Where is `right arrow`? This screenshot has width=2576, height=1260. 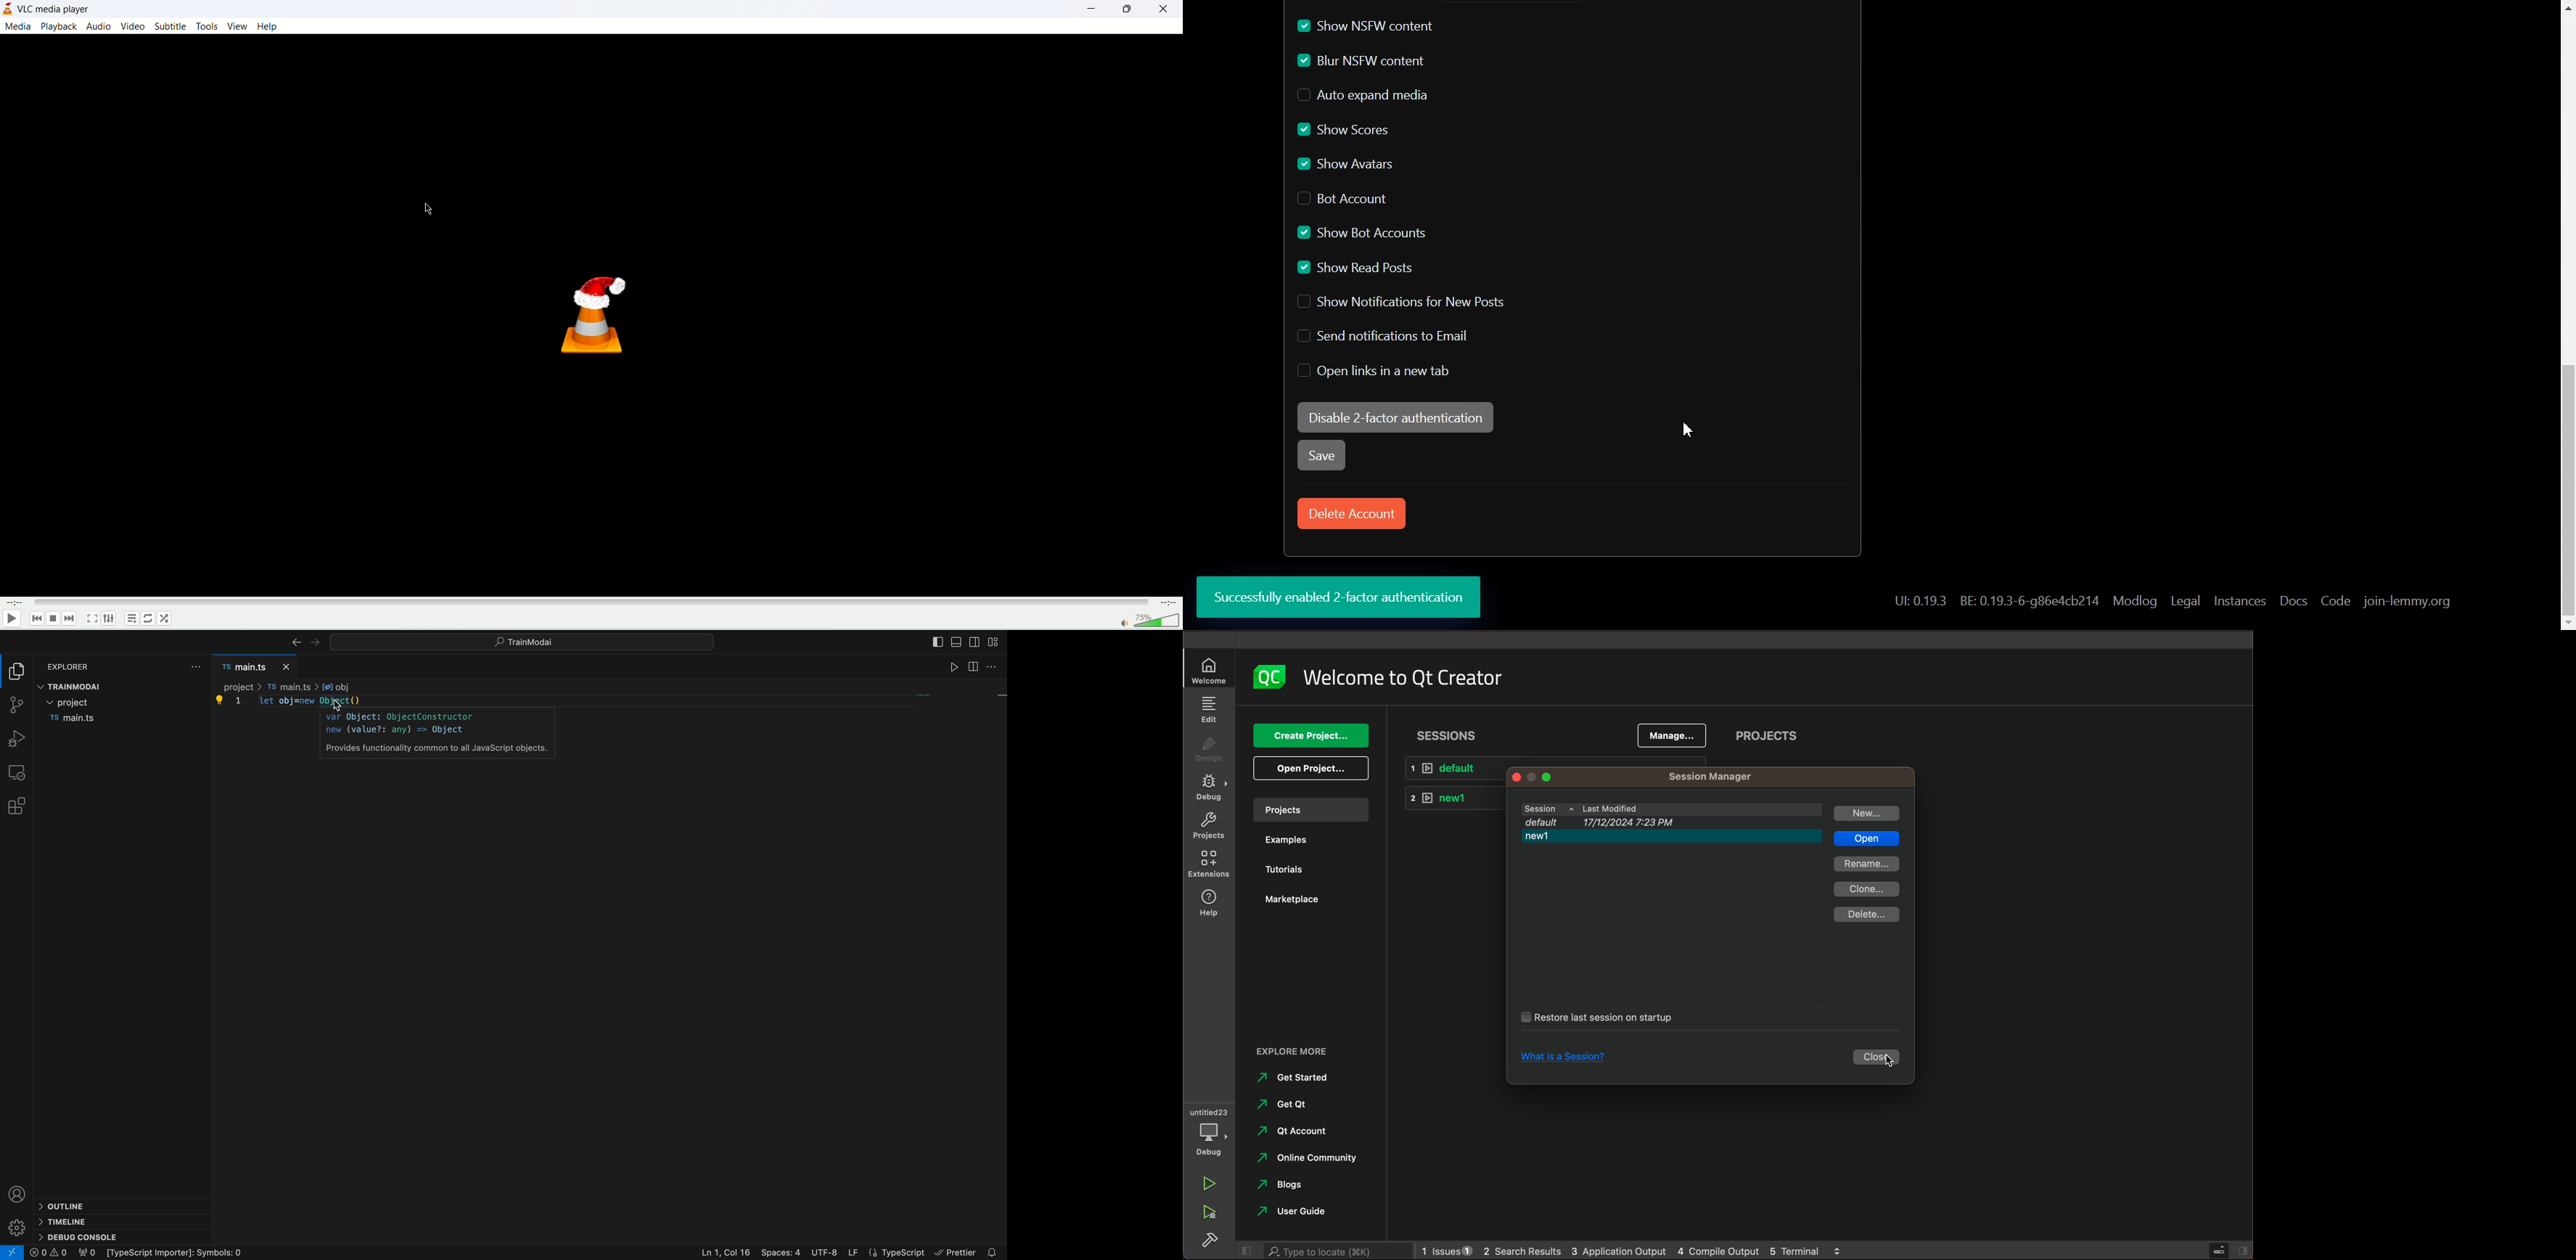 right arrow is located at coordinates (294, 642).